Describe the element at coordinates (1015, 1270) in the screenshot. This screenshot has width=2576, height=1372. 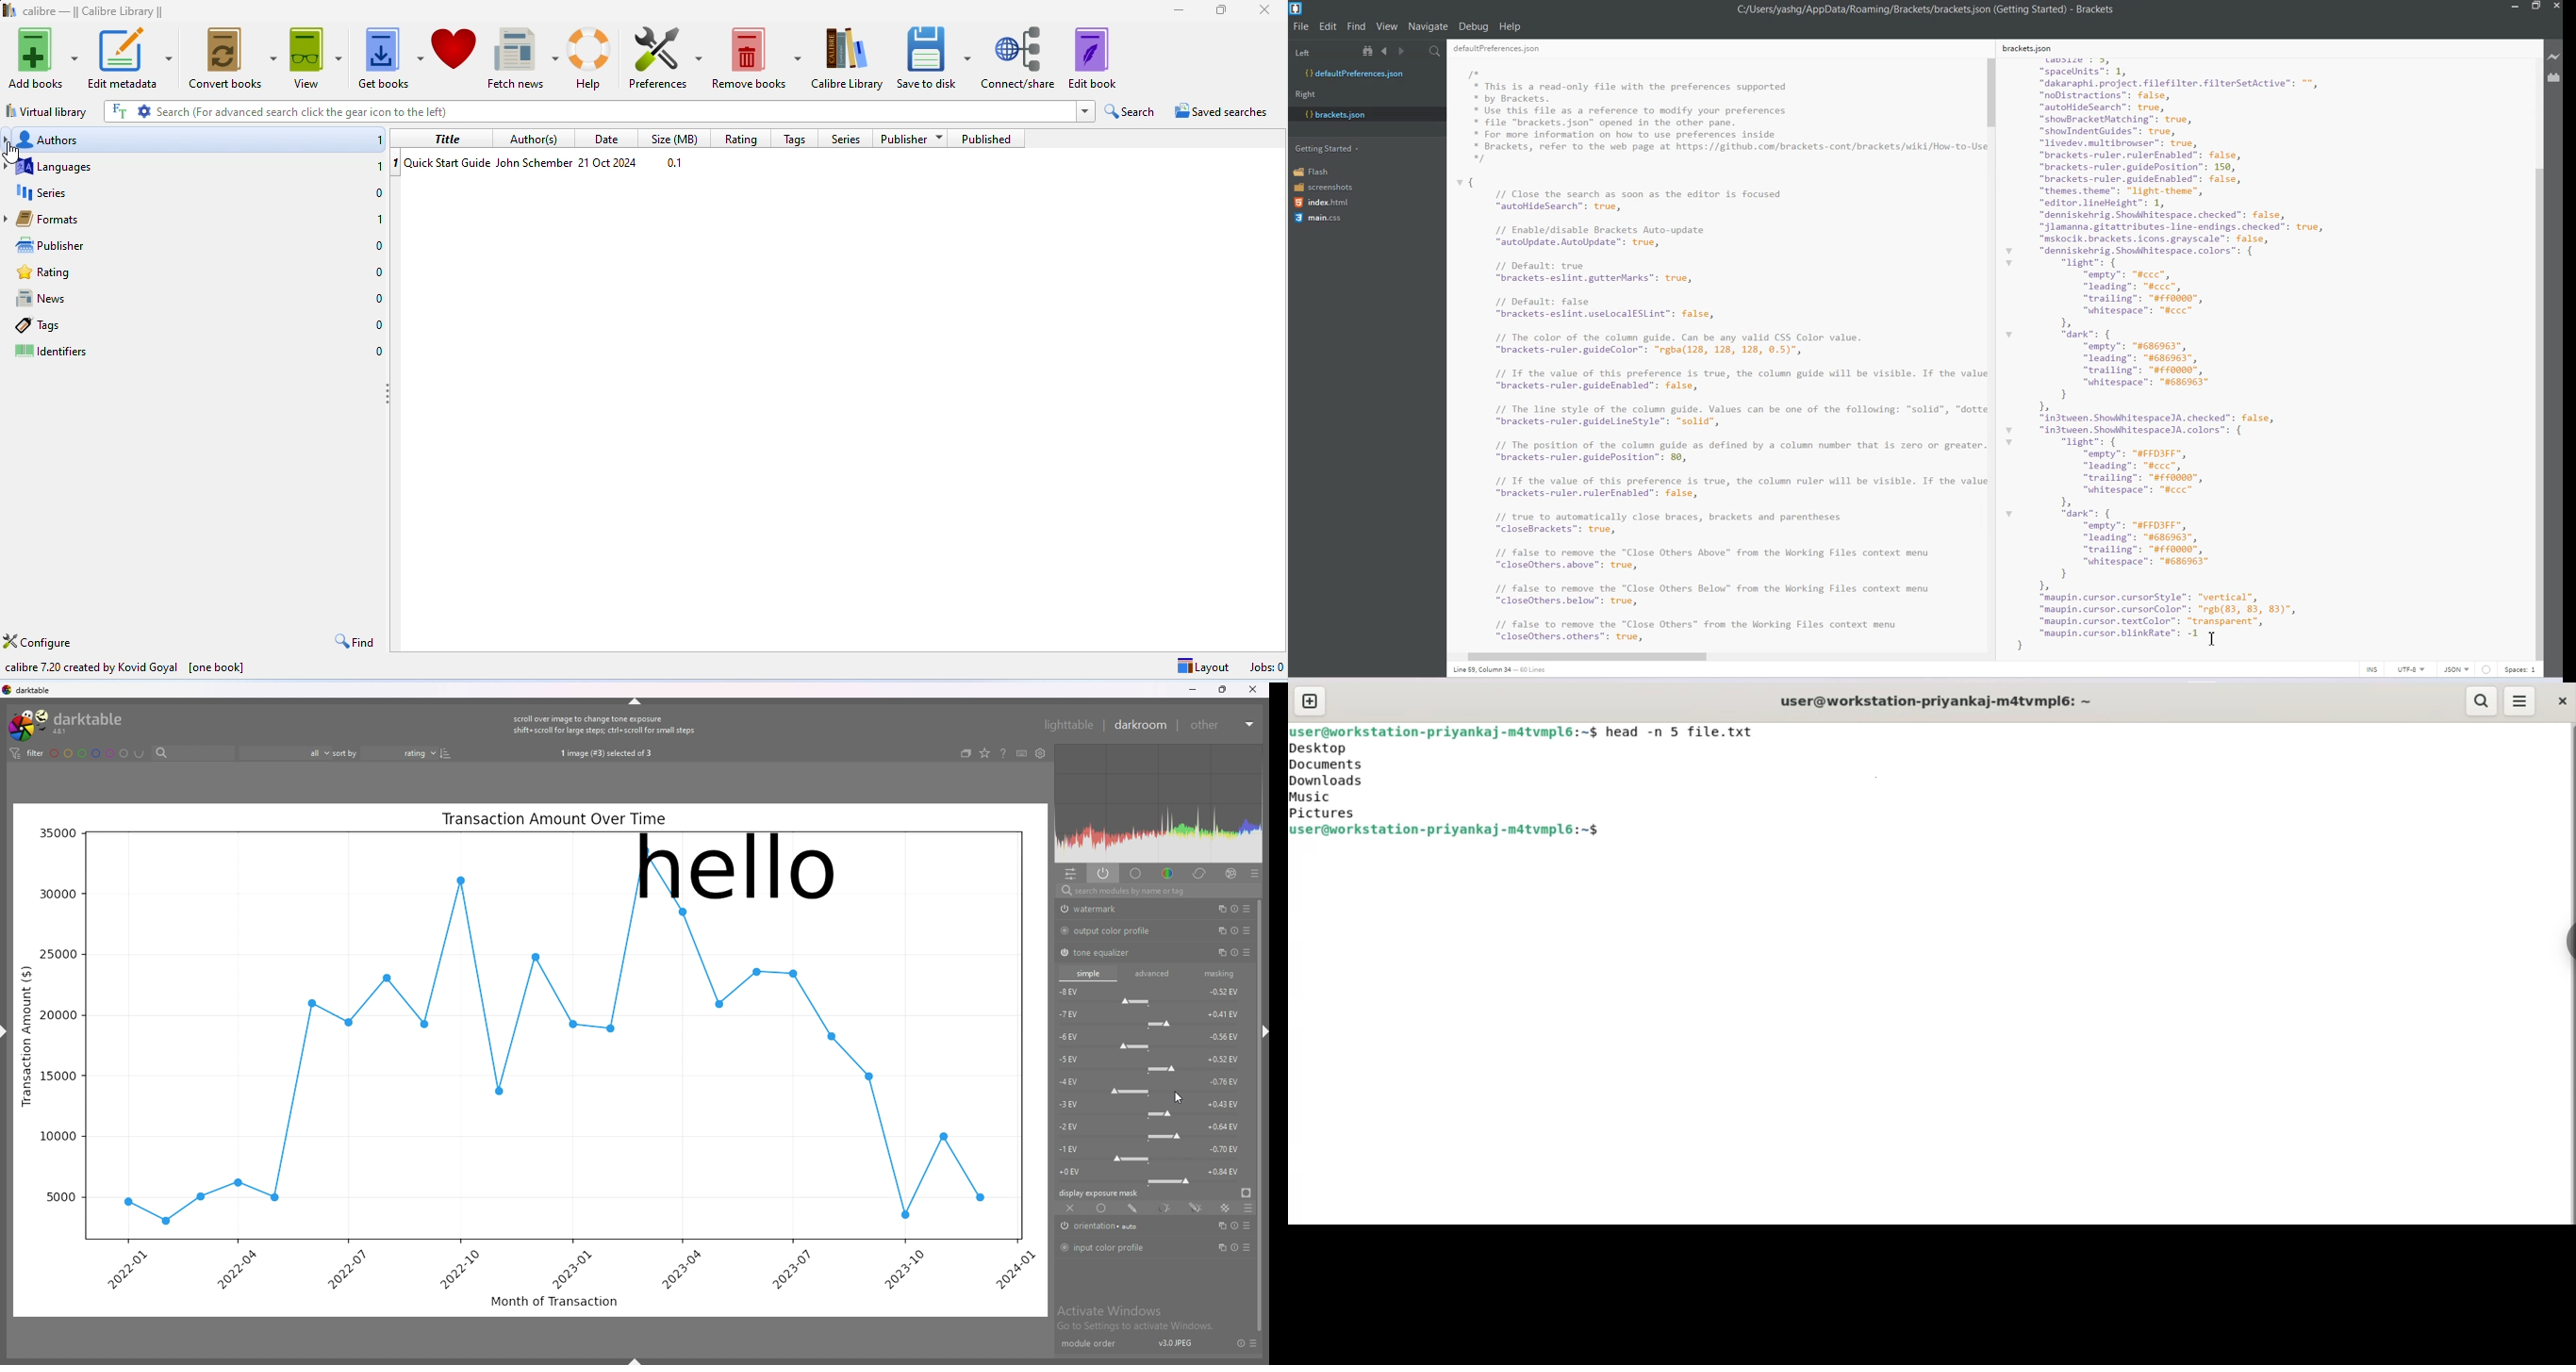
I see `2024-01` at that location.